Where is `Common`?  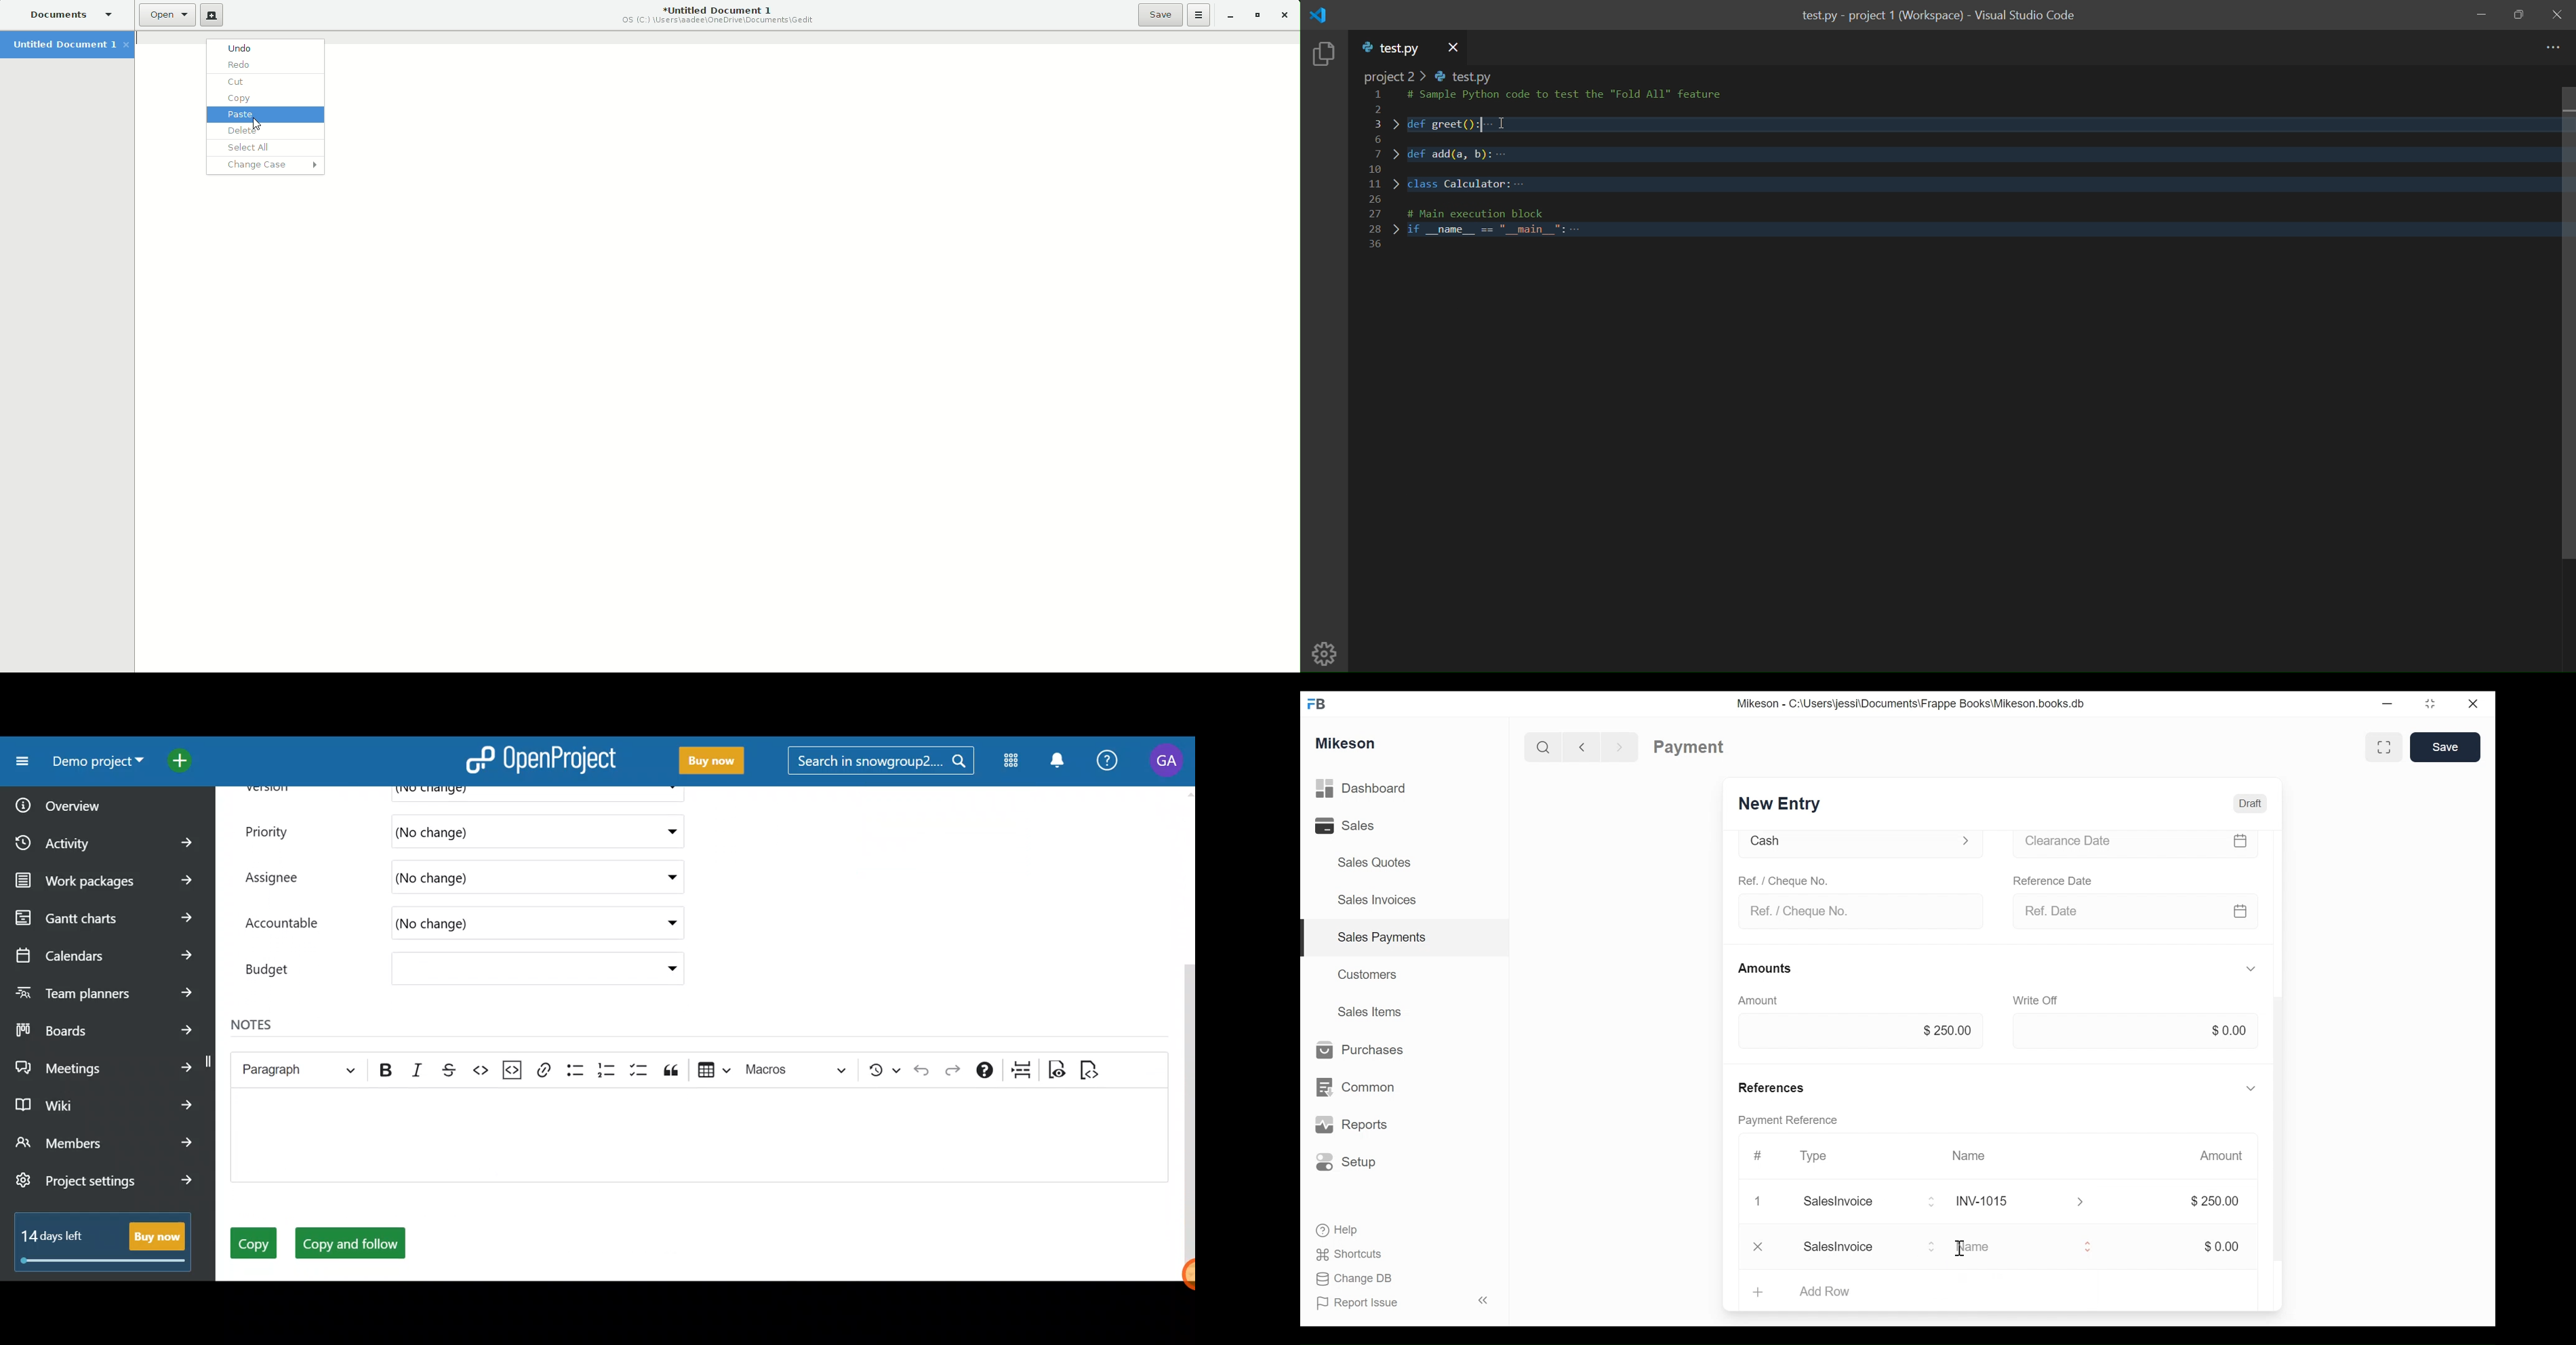 Common is located at coordinates (1362, 1081).